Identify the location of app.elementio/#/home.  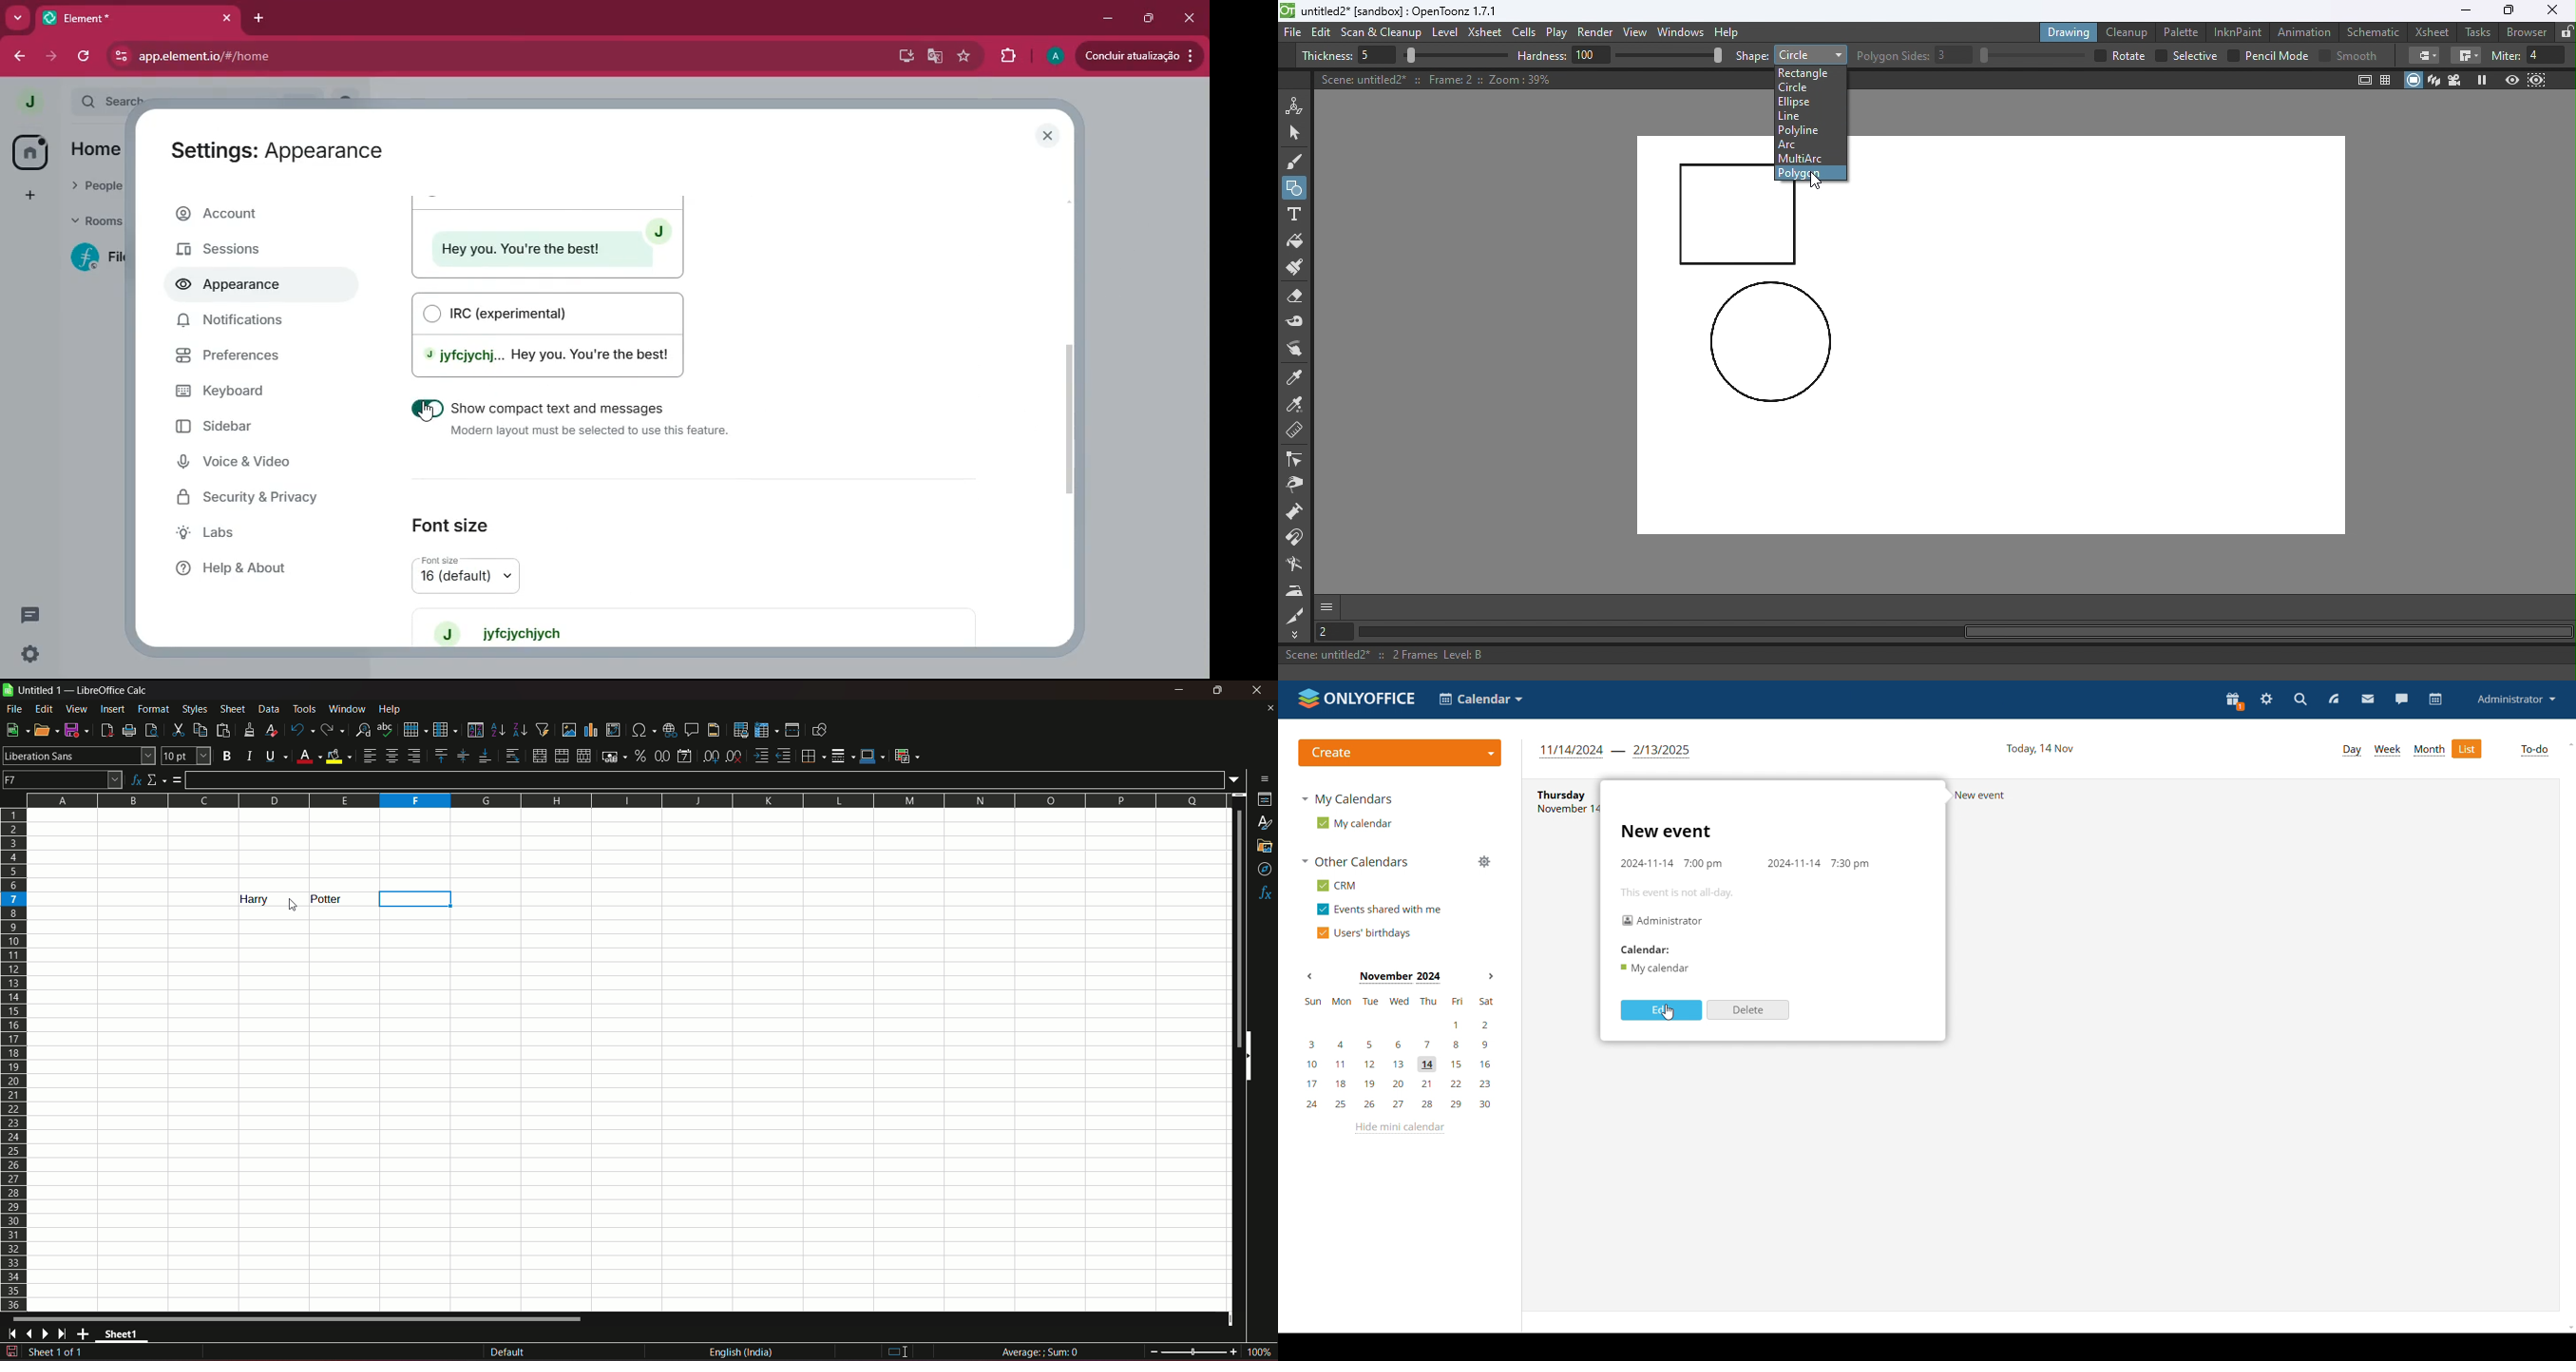
(400, 57).